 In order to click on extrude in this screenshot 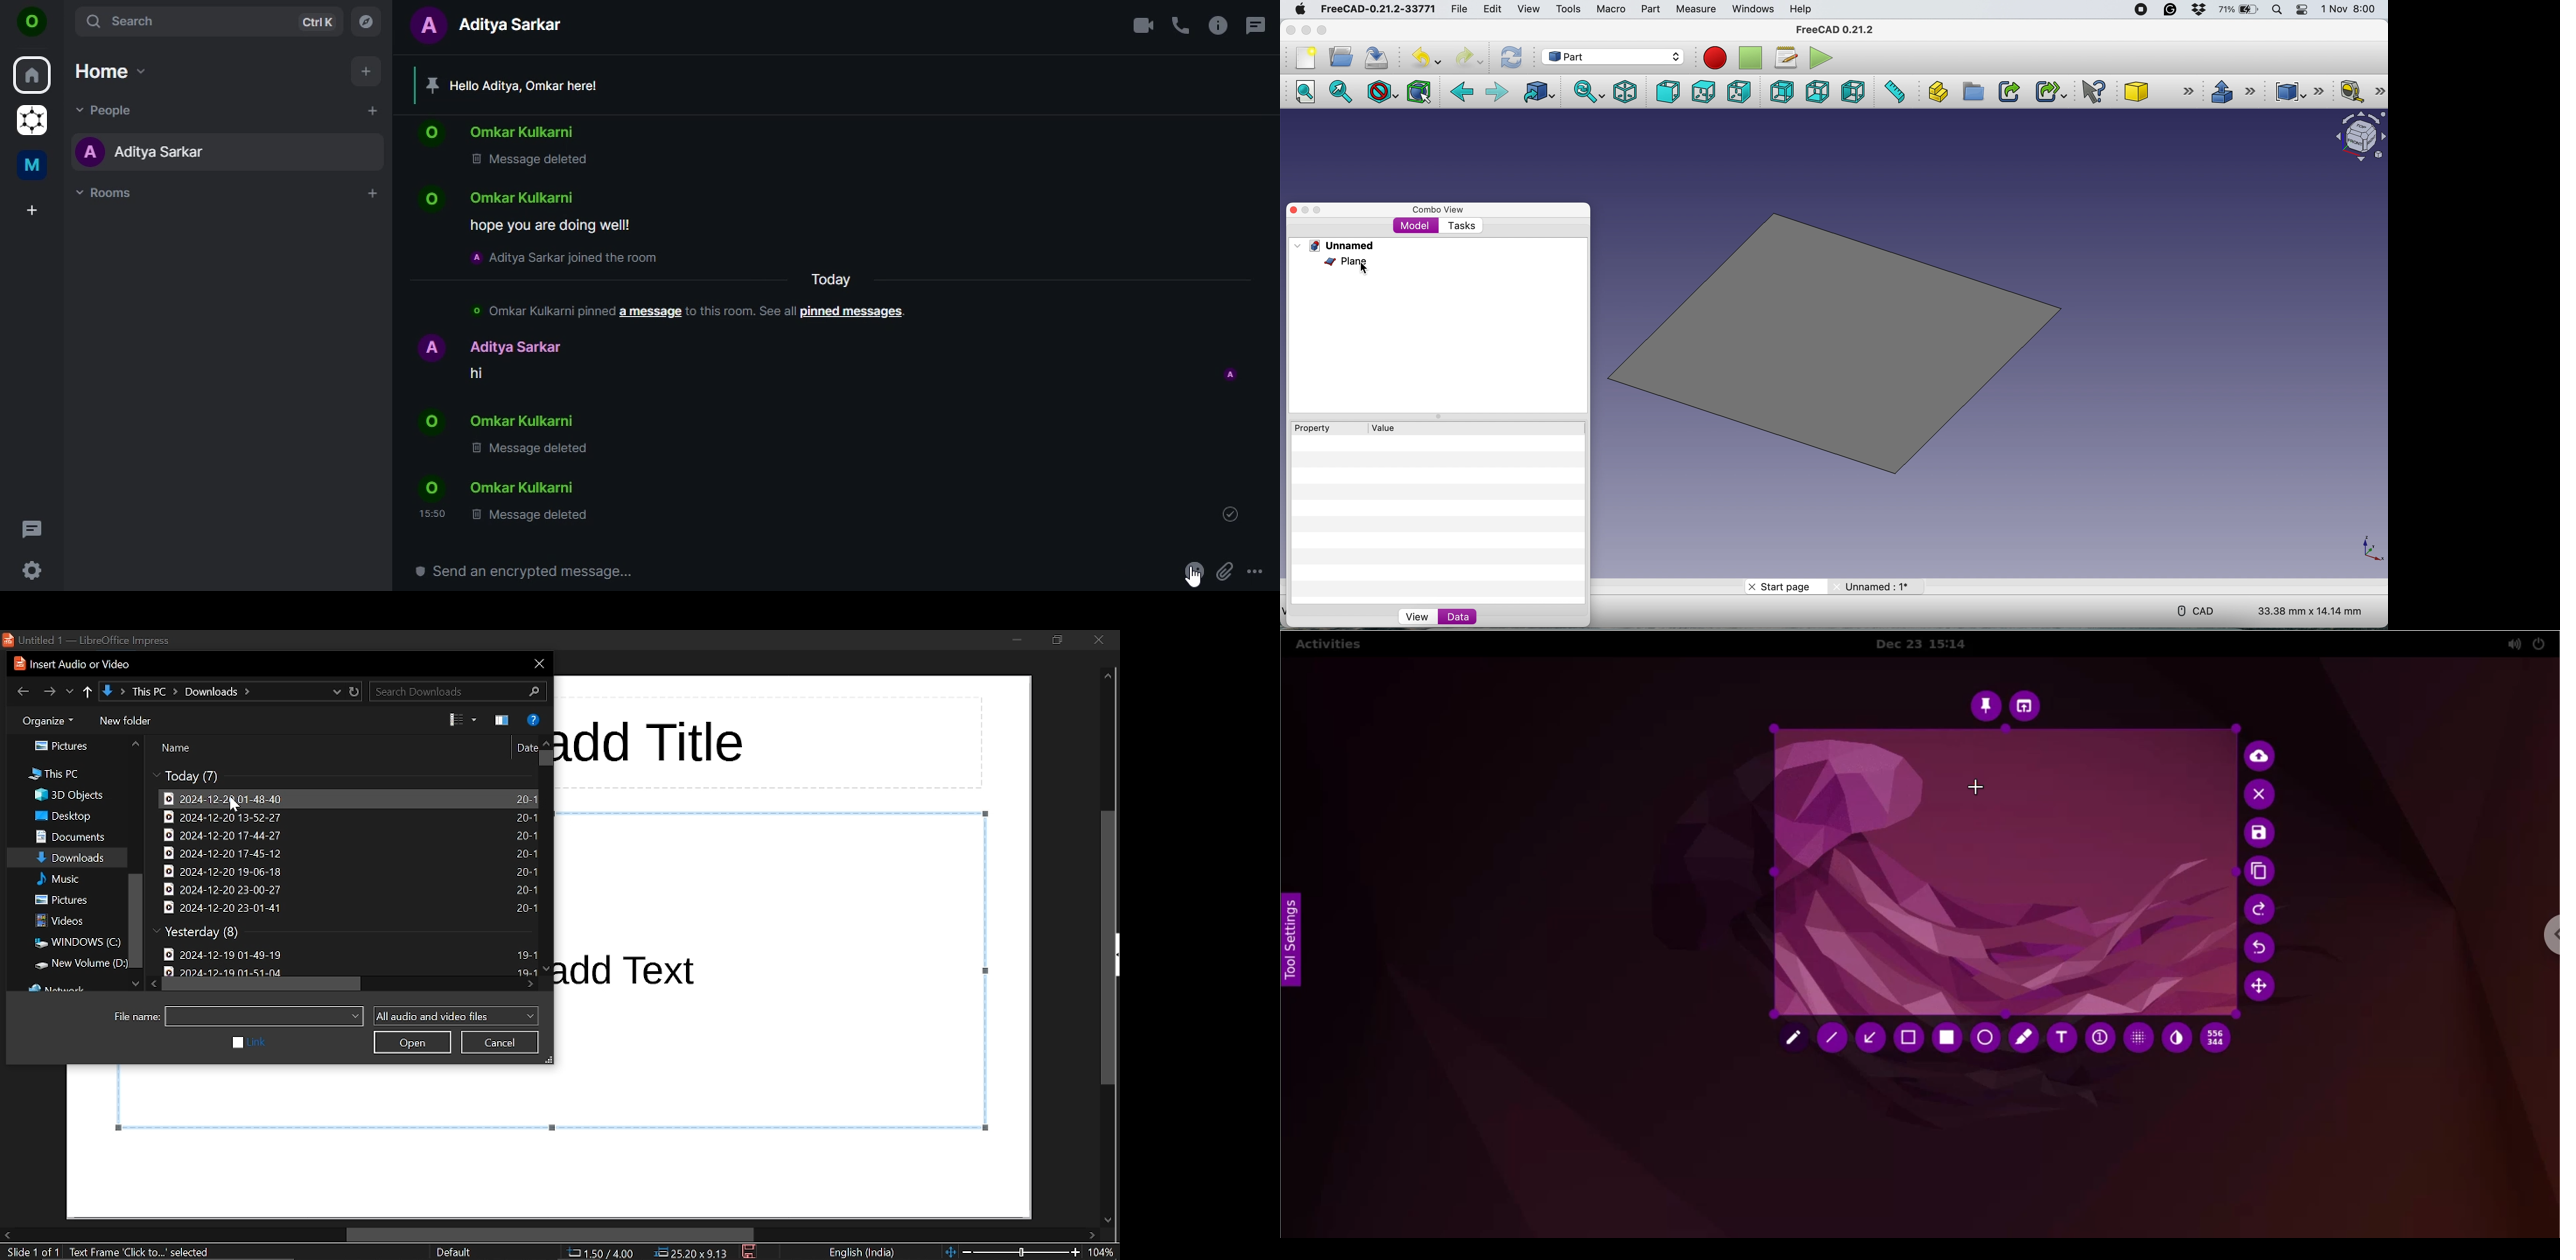, I will do `click(2235, 92)`.